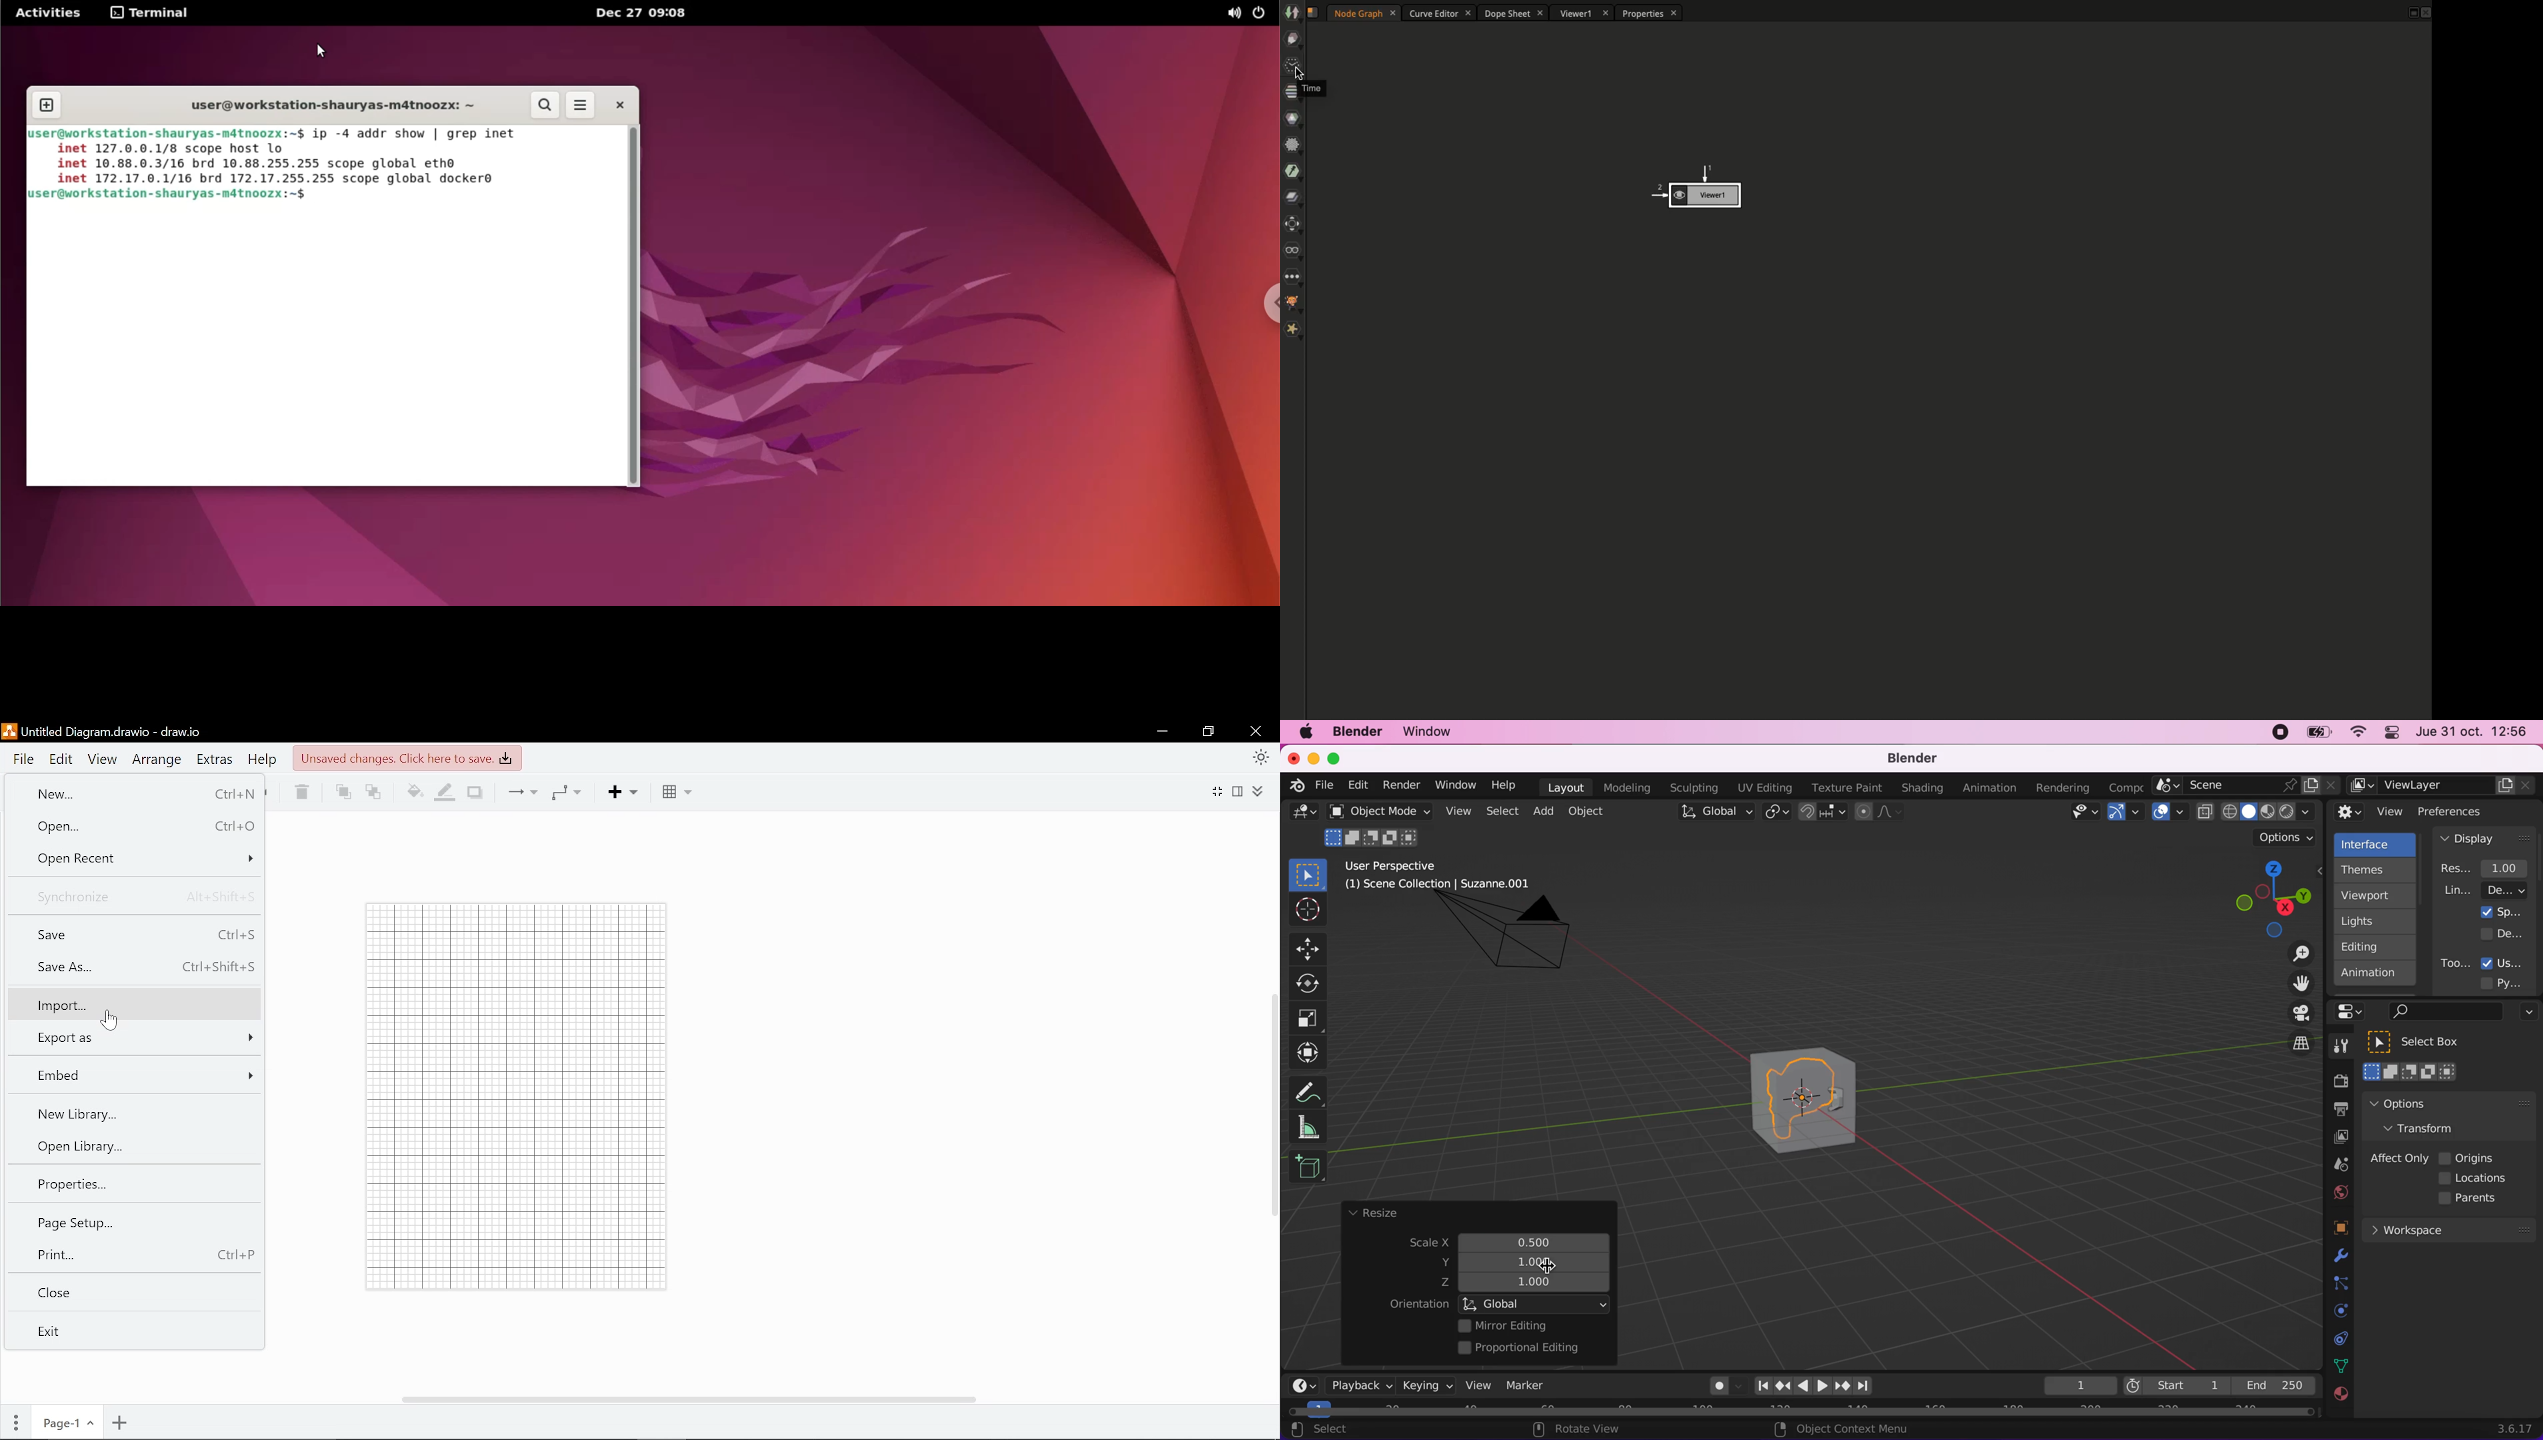 The width and height of the screenshot is (2548, 1456). I want to click on transform, so click(1311, 1053).